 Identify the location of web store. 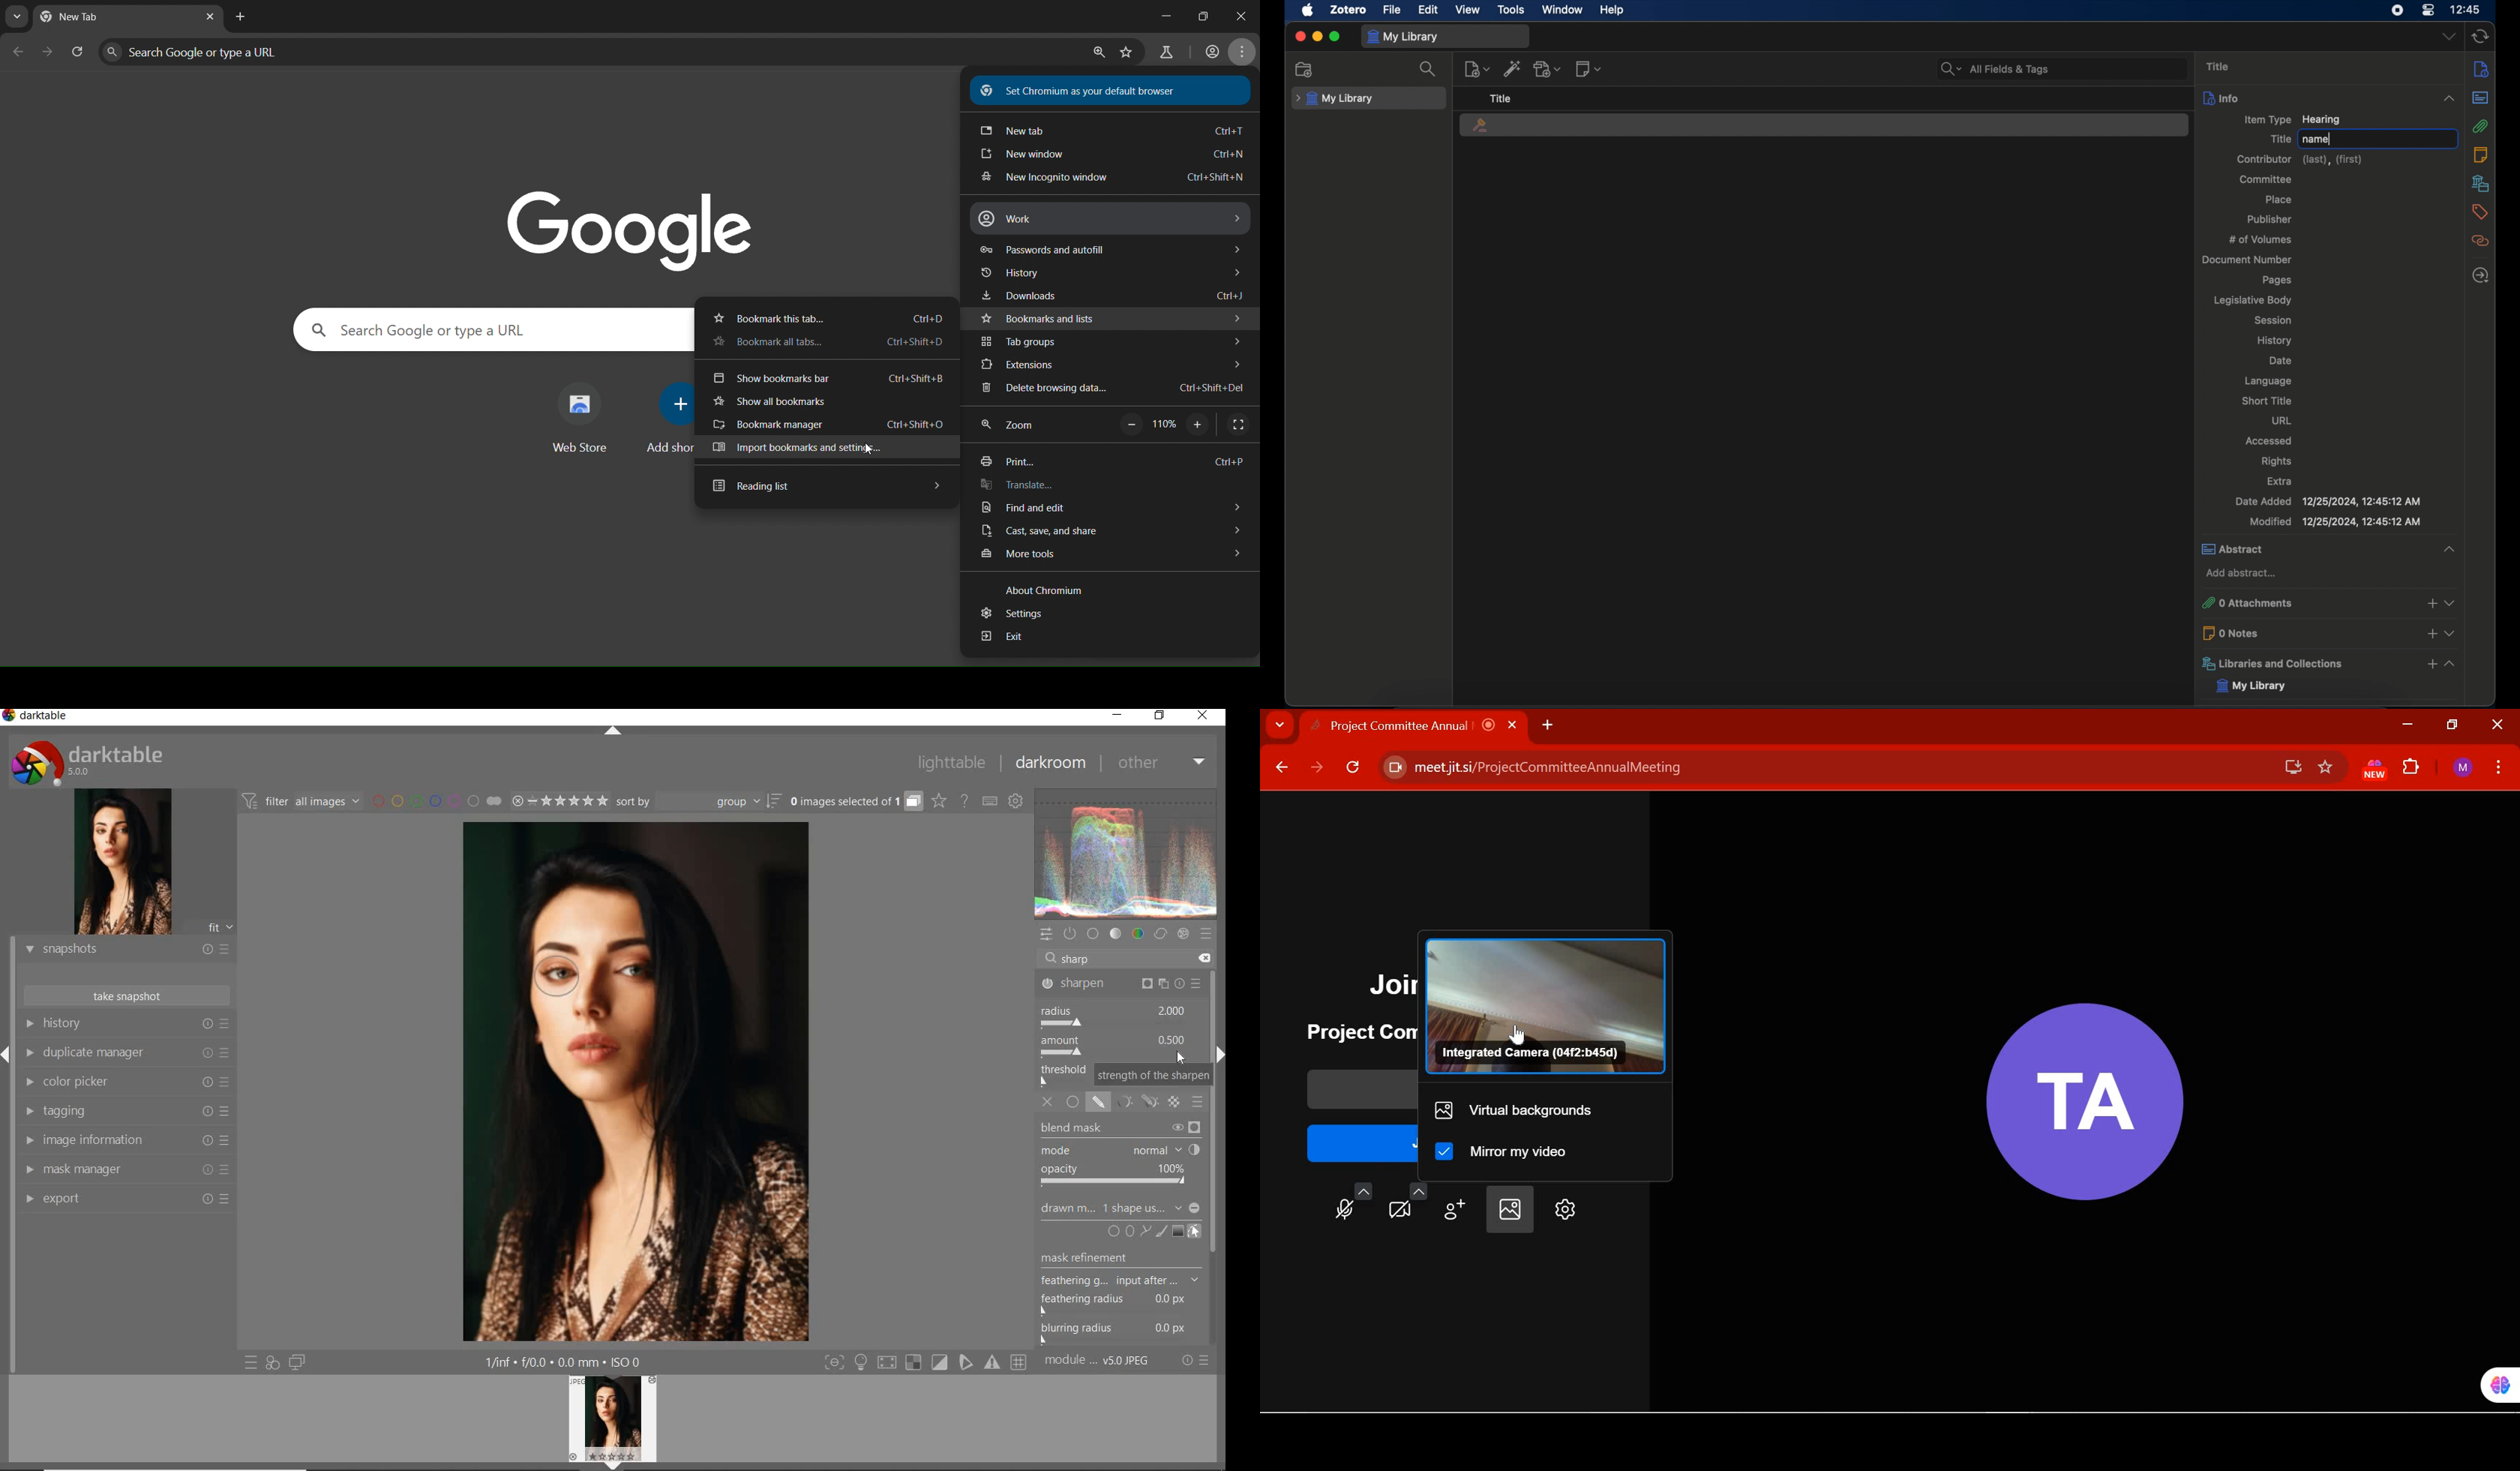
(587, 417).